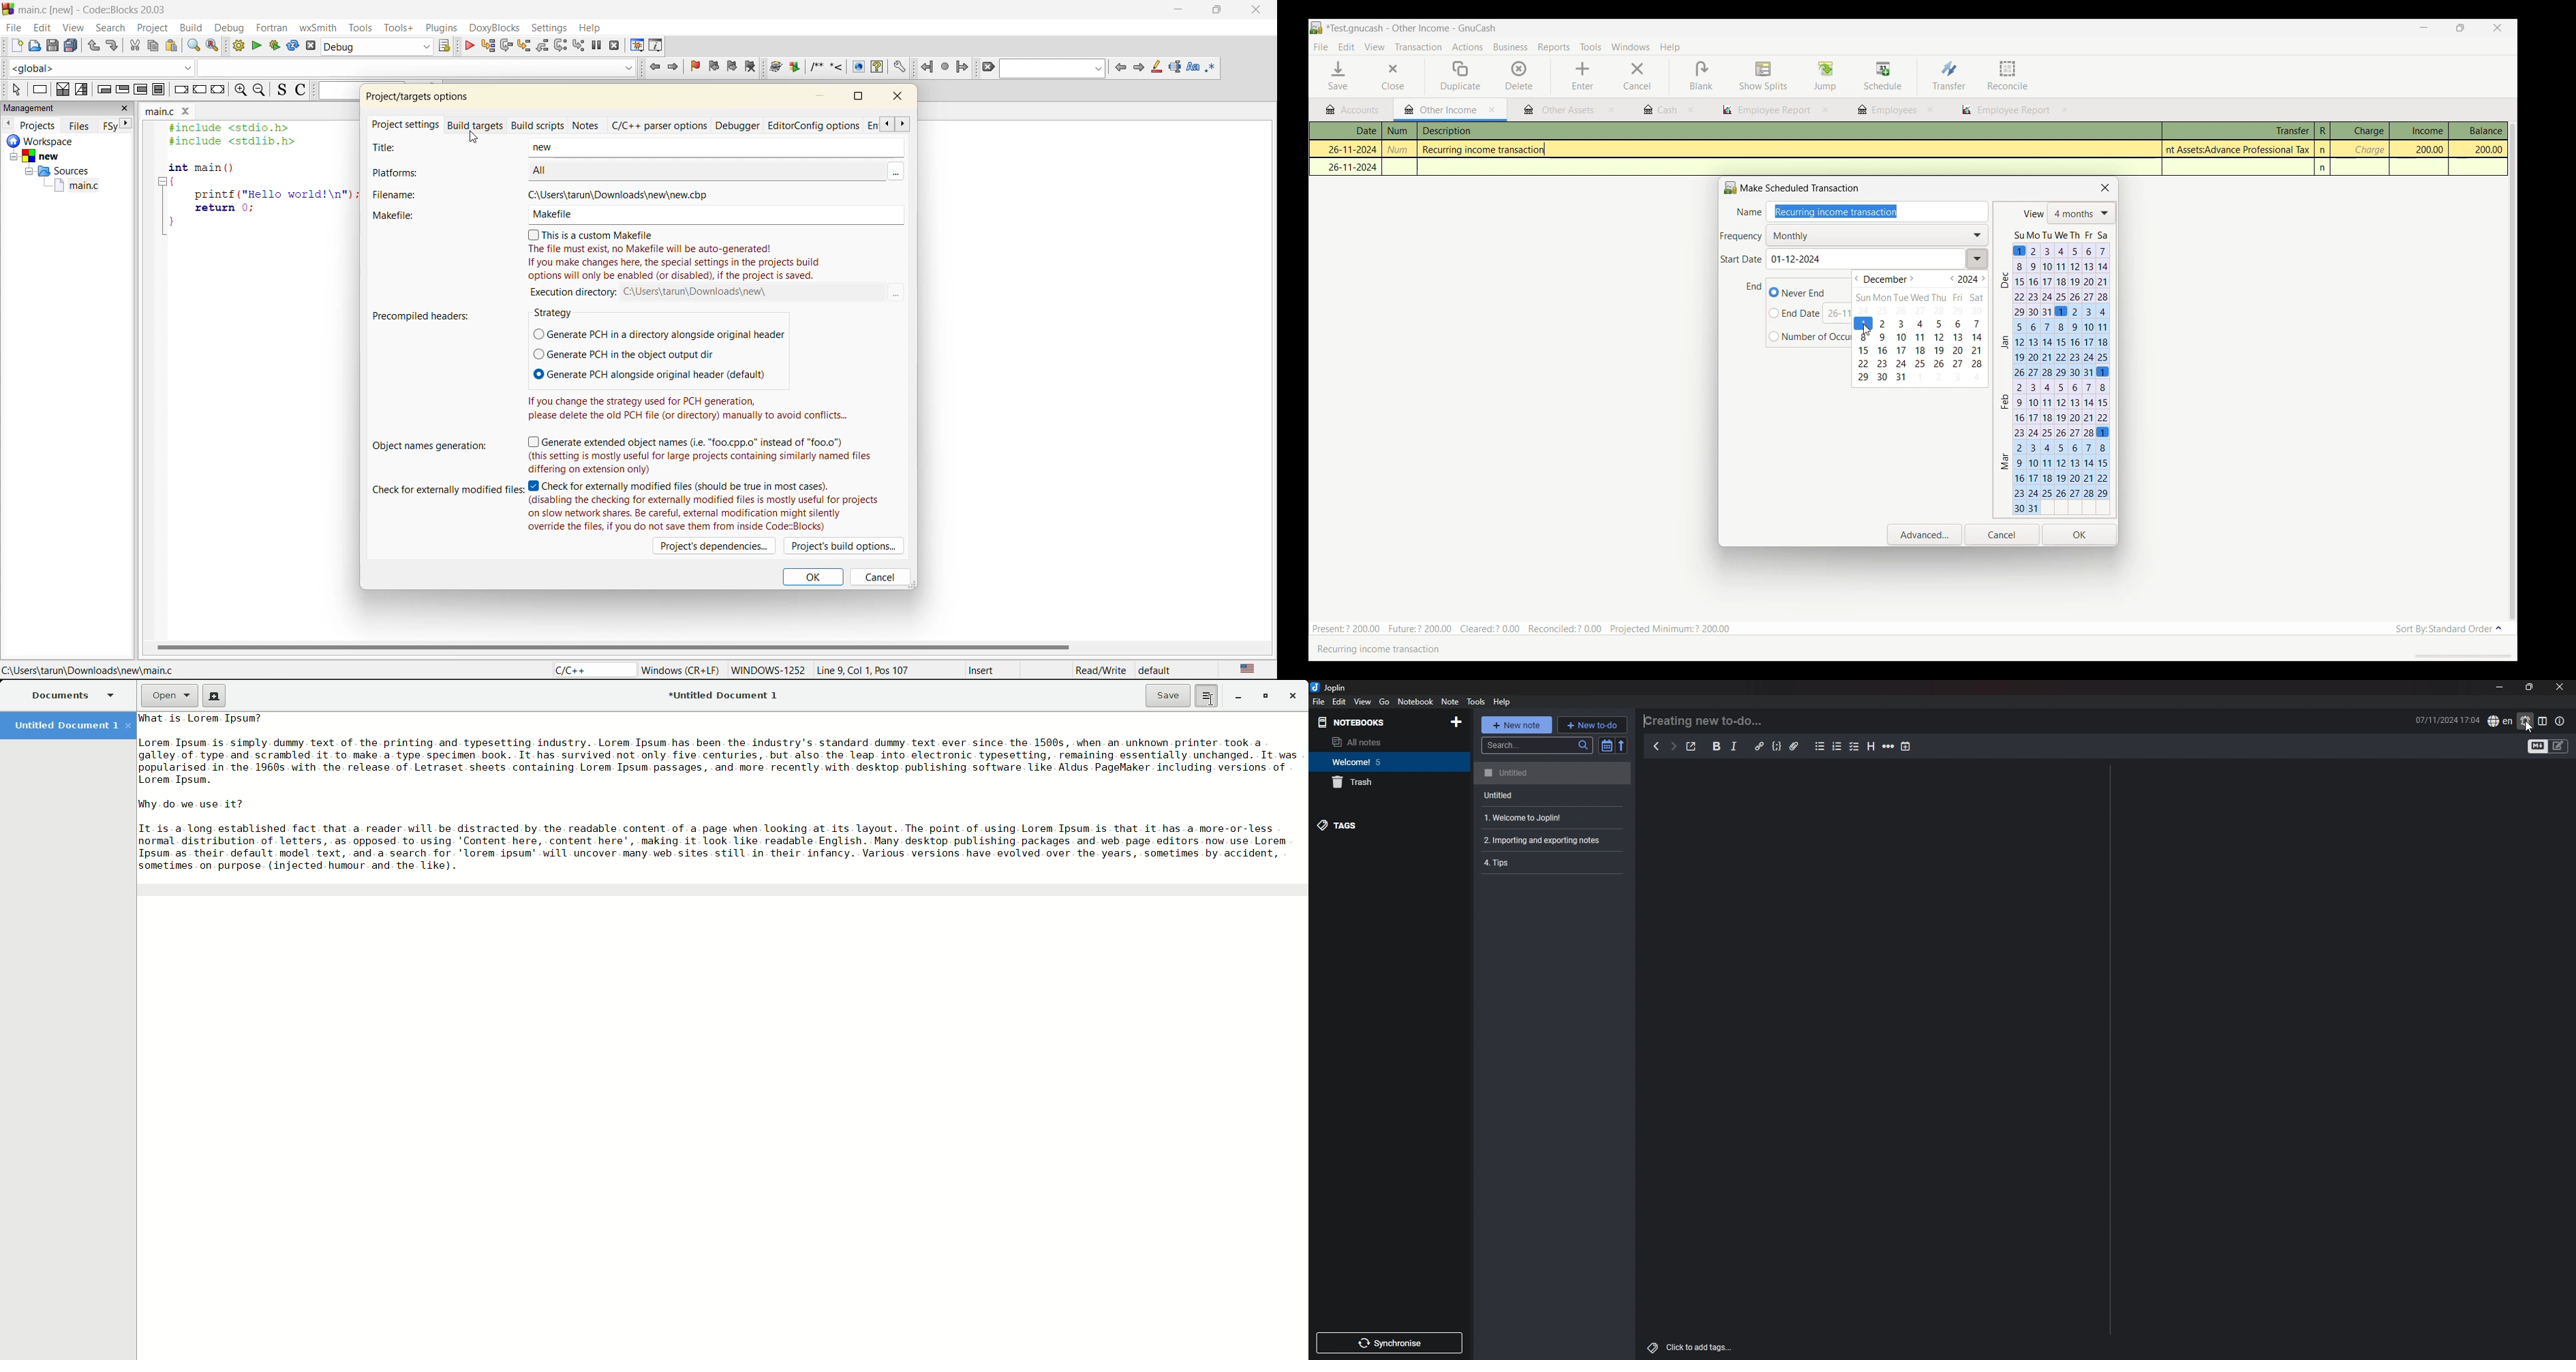  Describe the element at coordinates (1213, 68) in the screenshot. I see `use regex` at that location.